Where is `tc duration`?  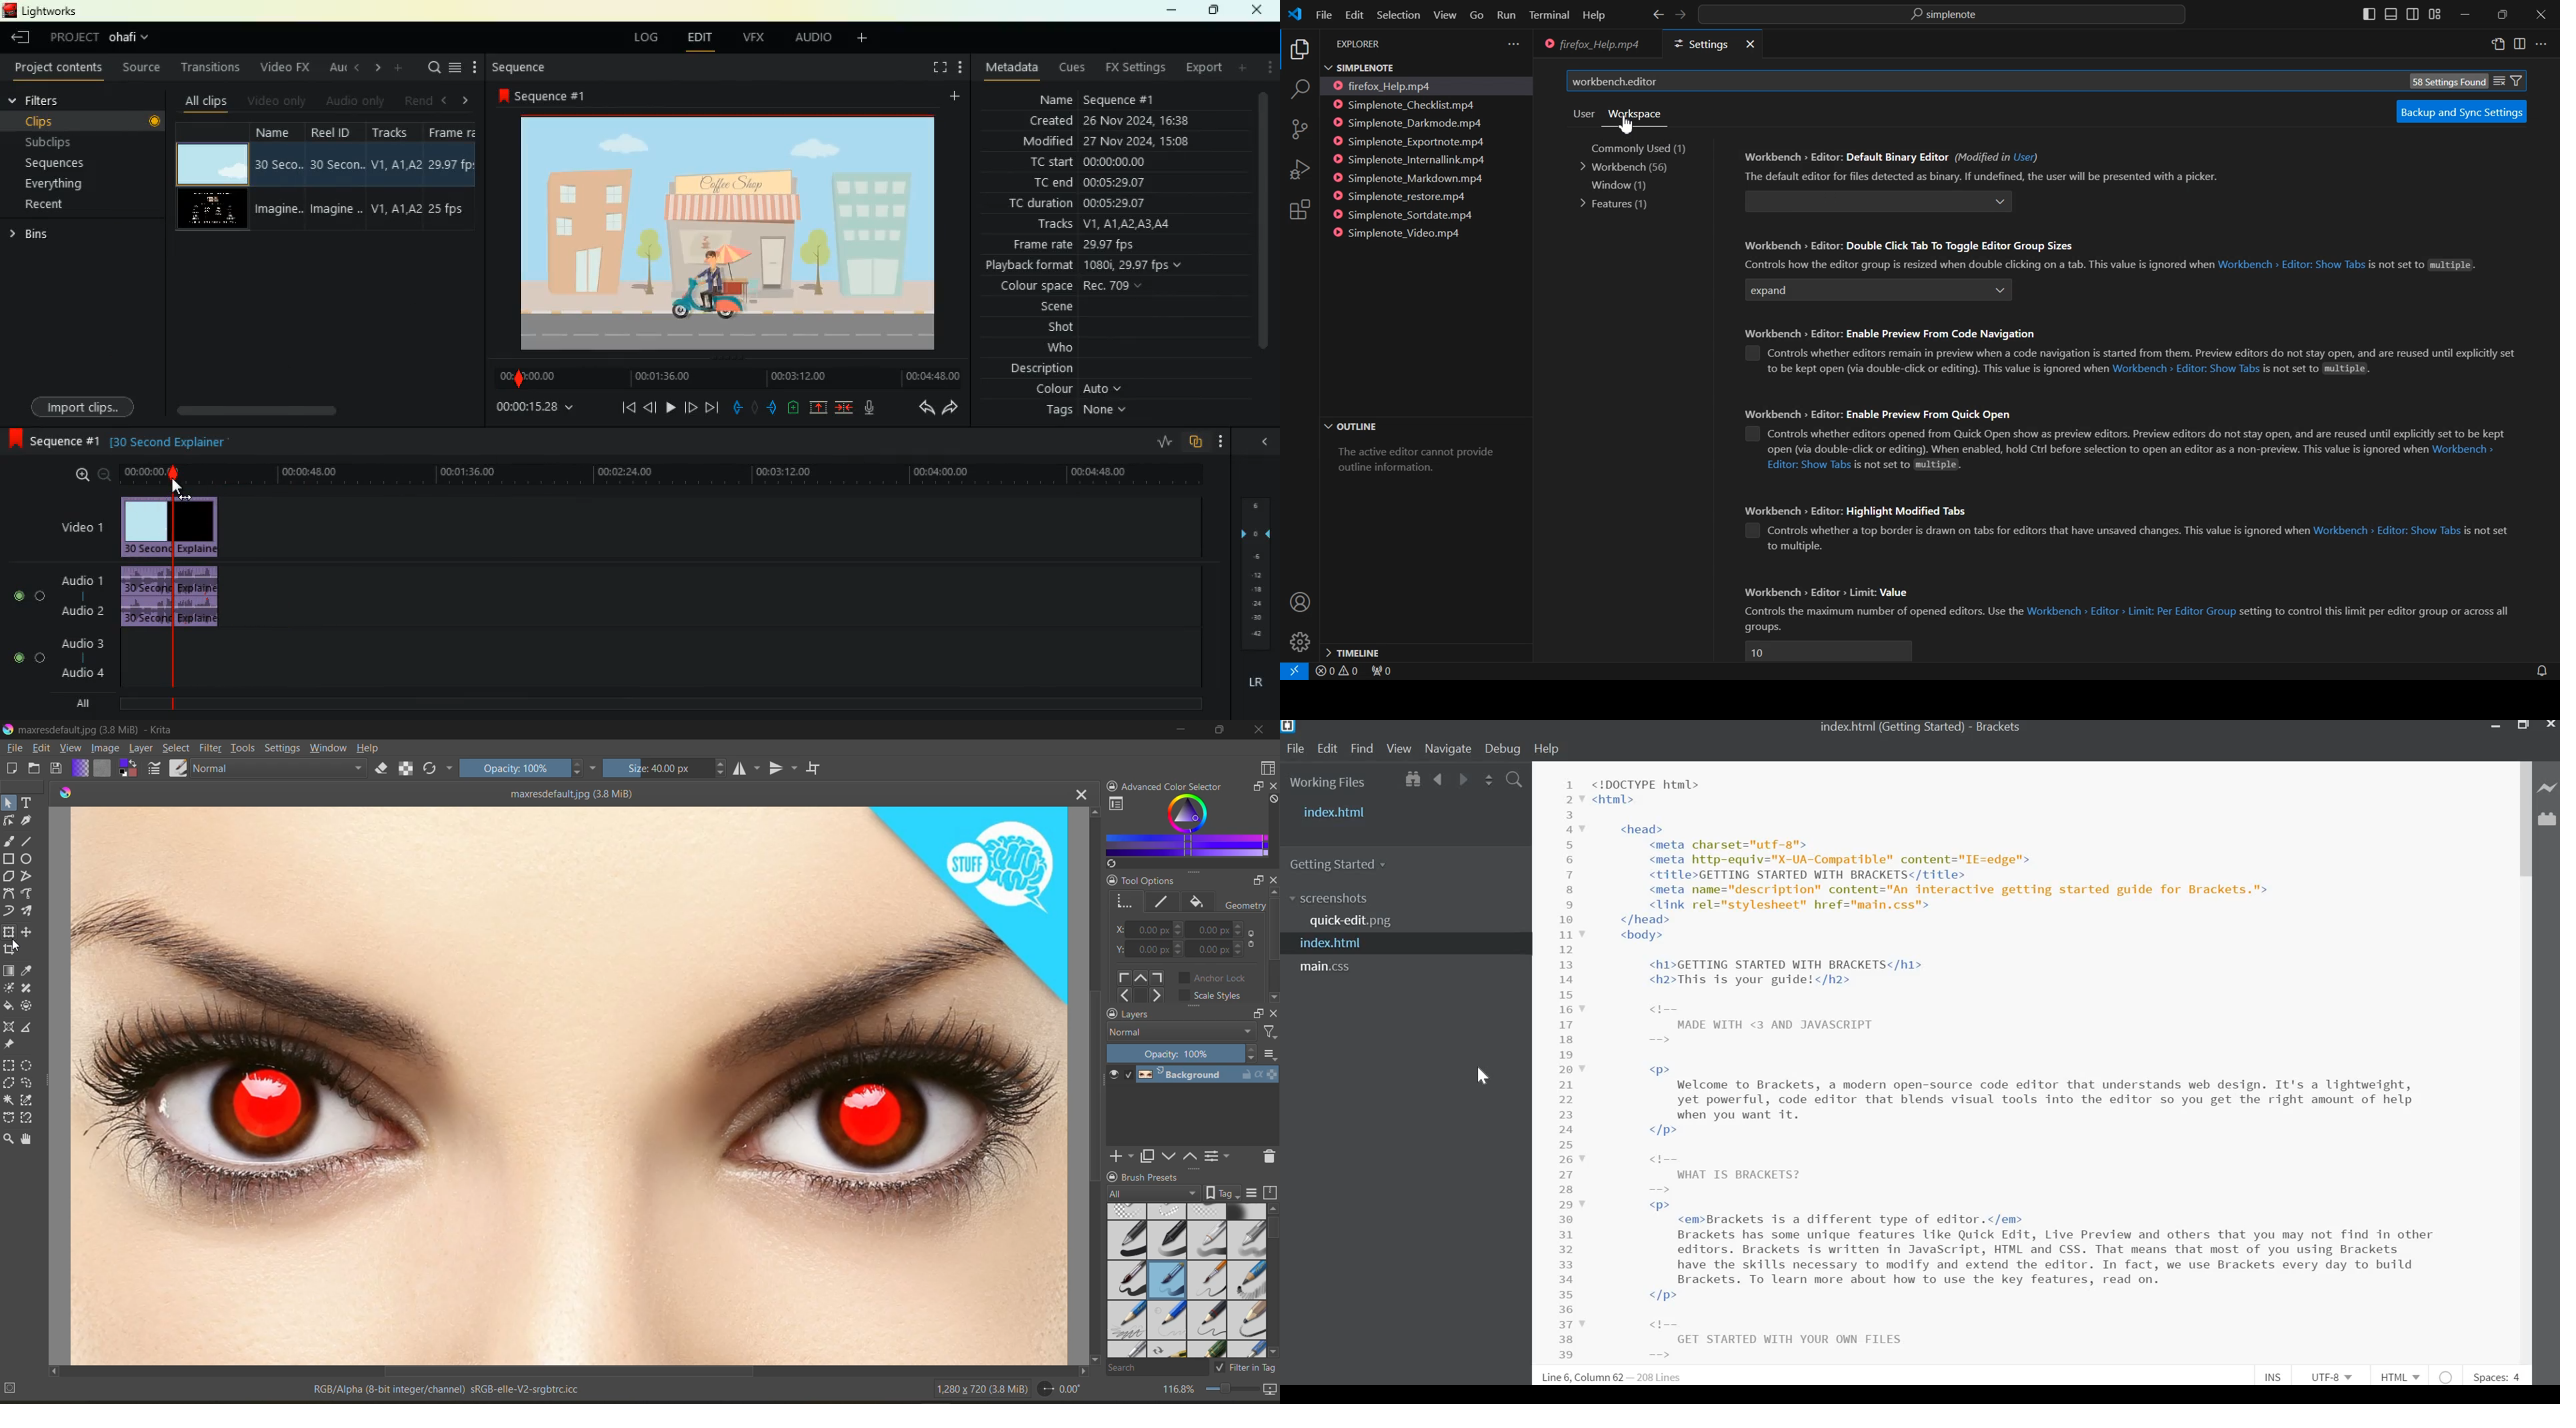 tc duration is located at coordinates (1042, 202).